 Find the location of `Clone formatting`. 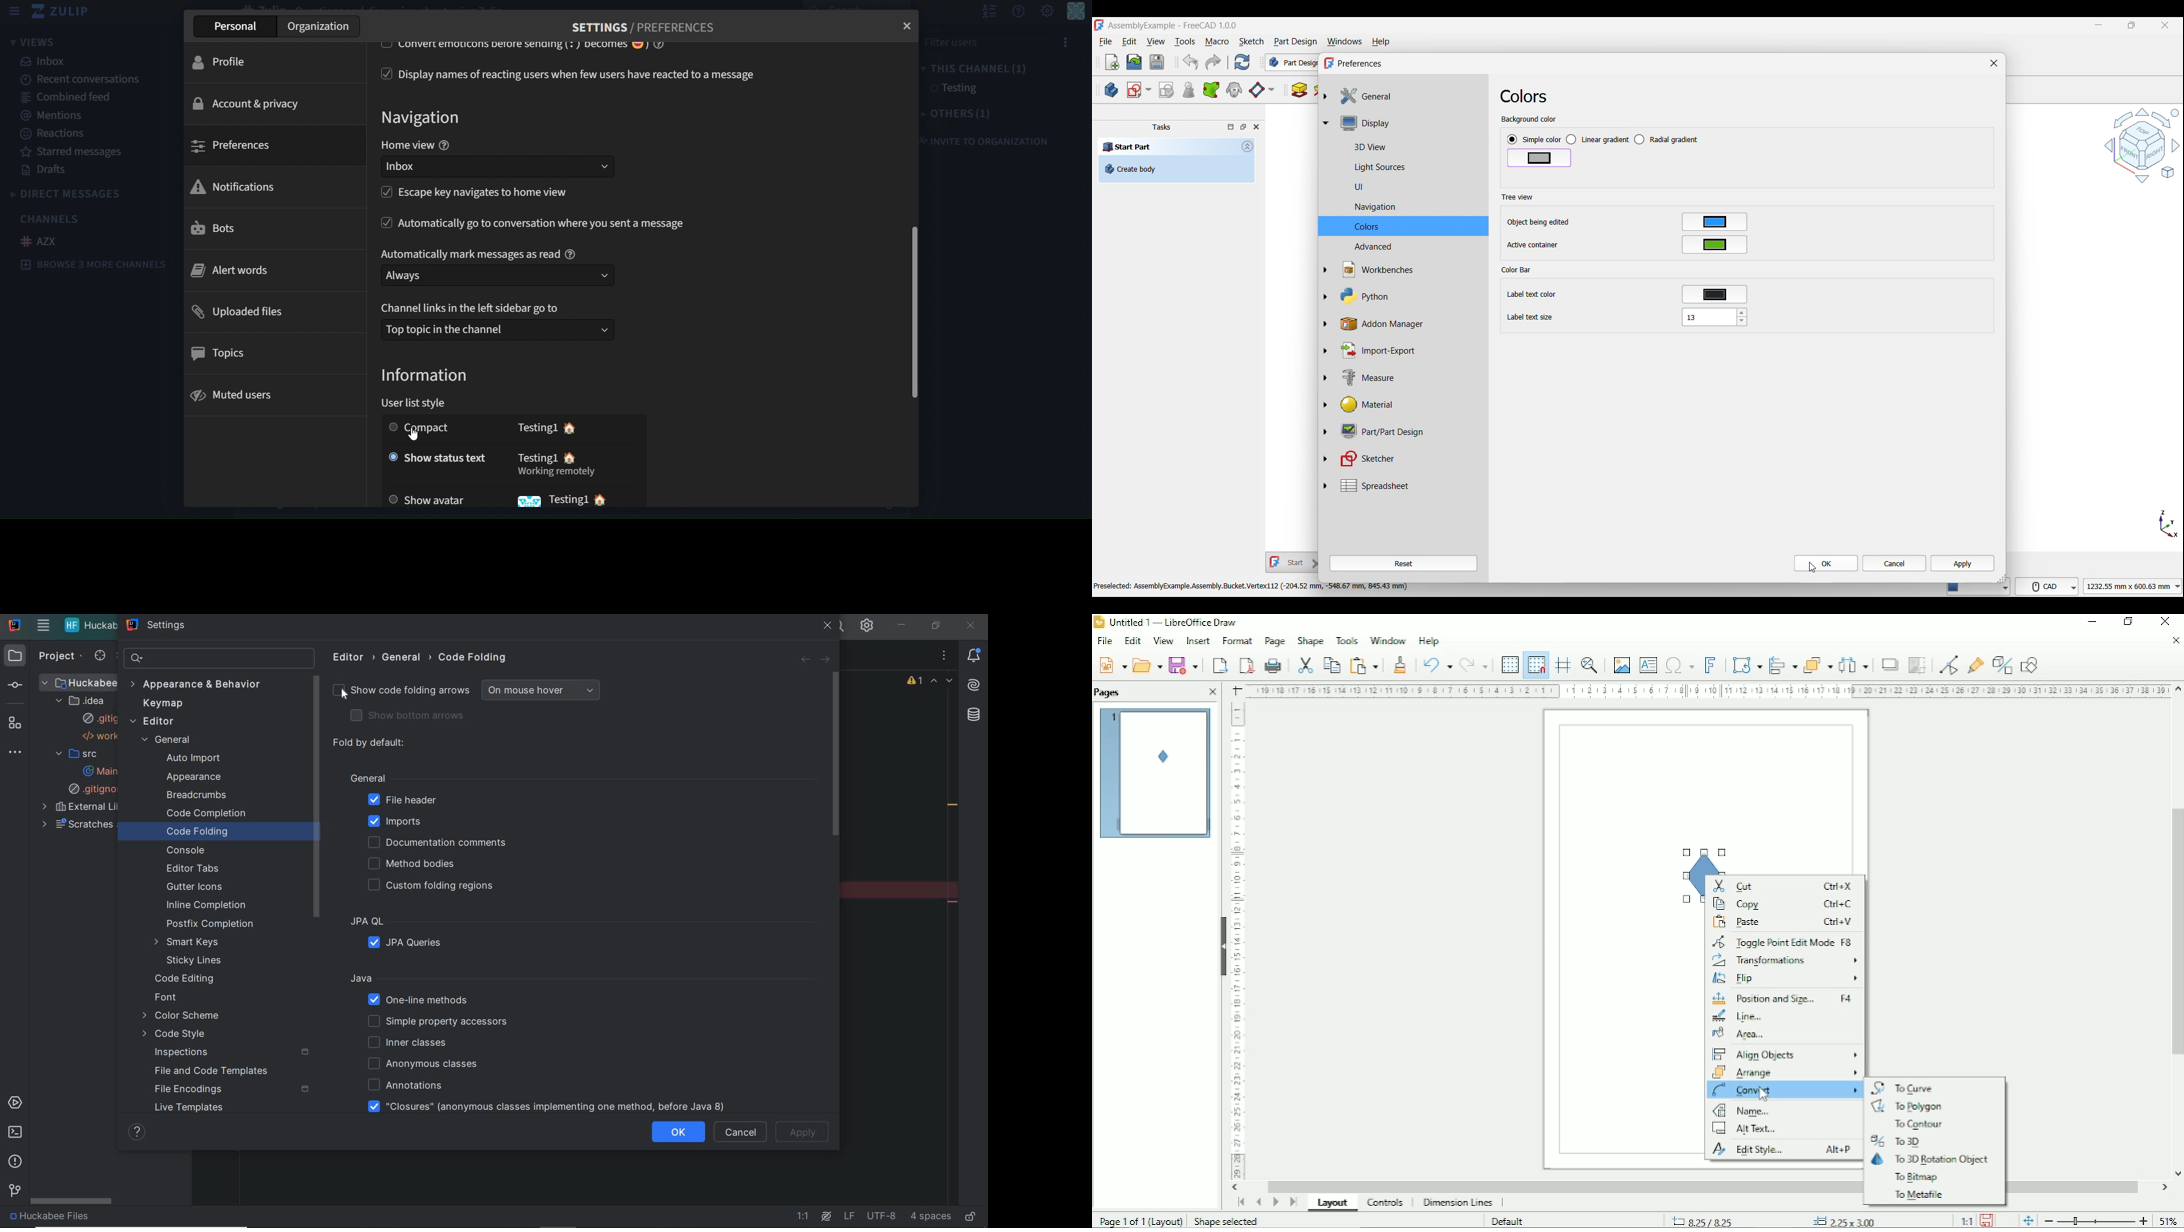

Clone formatting is located at coordinates (1401, 663).